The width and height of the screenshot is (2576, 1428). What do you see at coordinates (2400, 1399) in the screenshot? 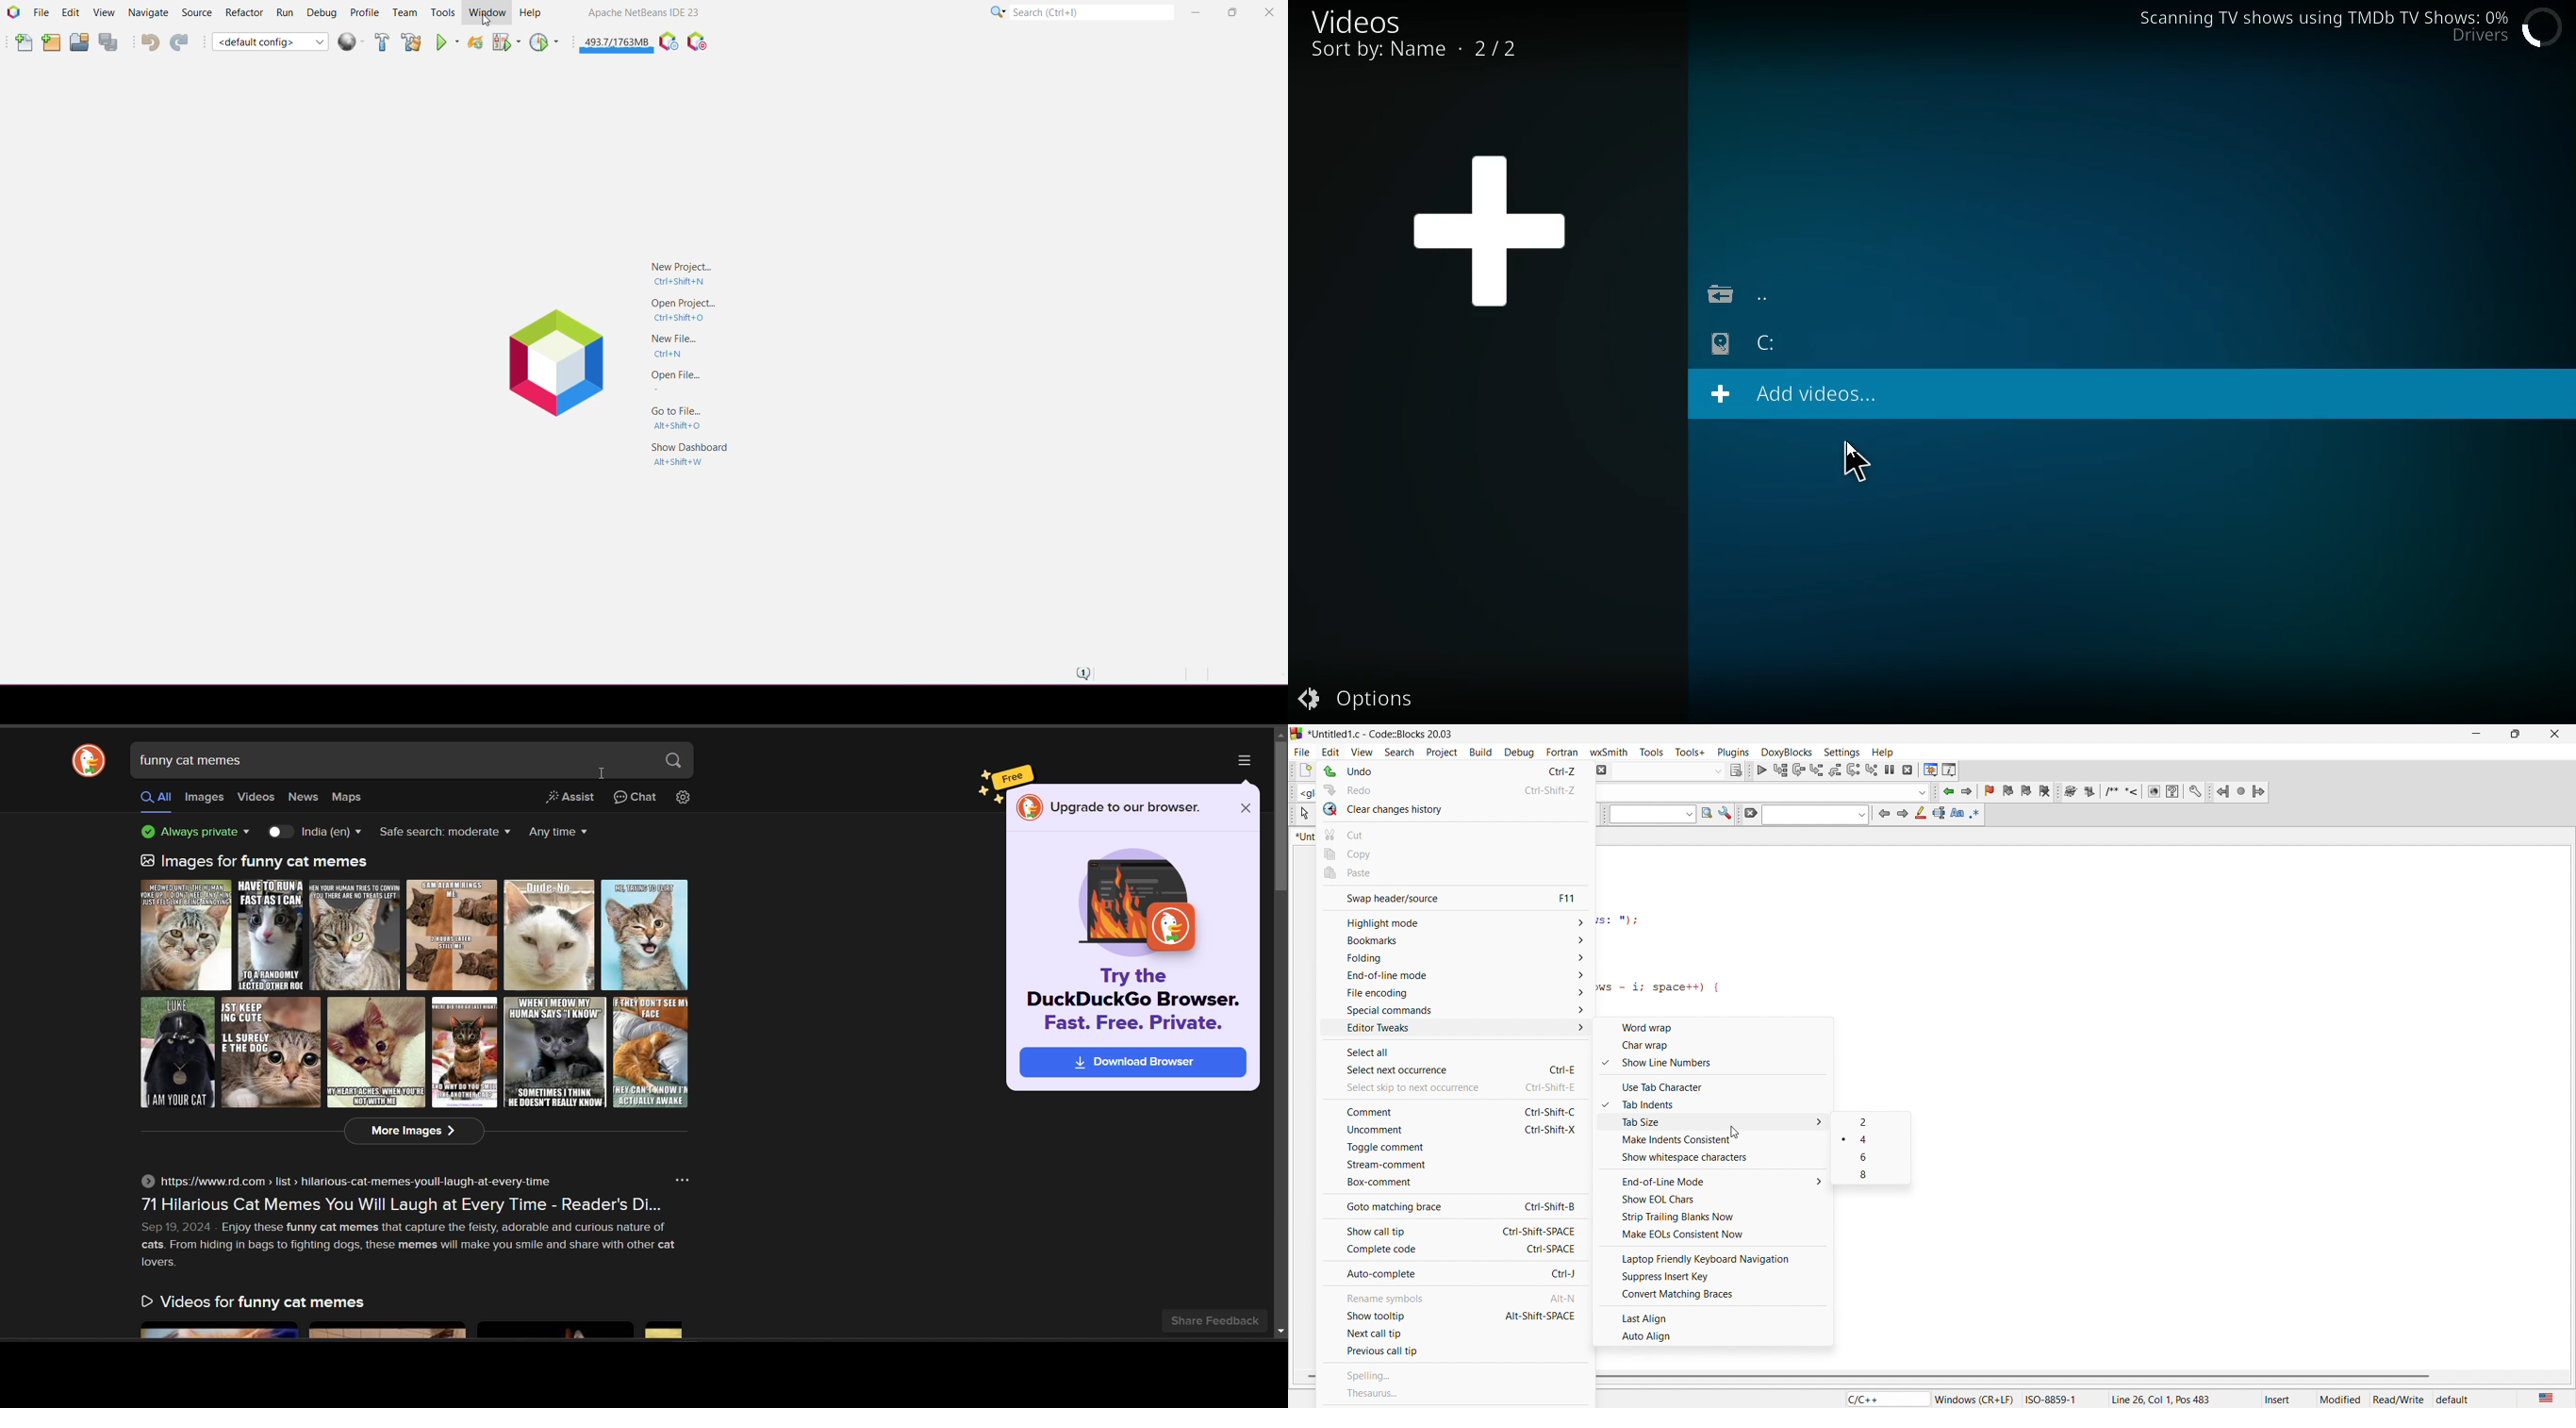
I see `read/write` at bounding box center [2400, 1399].